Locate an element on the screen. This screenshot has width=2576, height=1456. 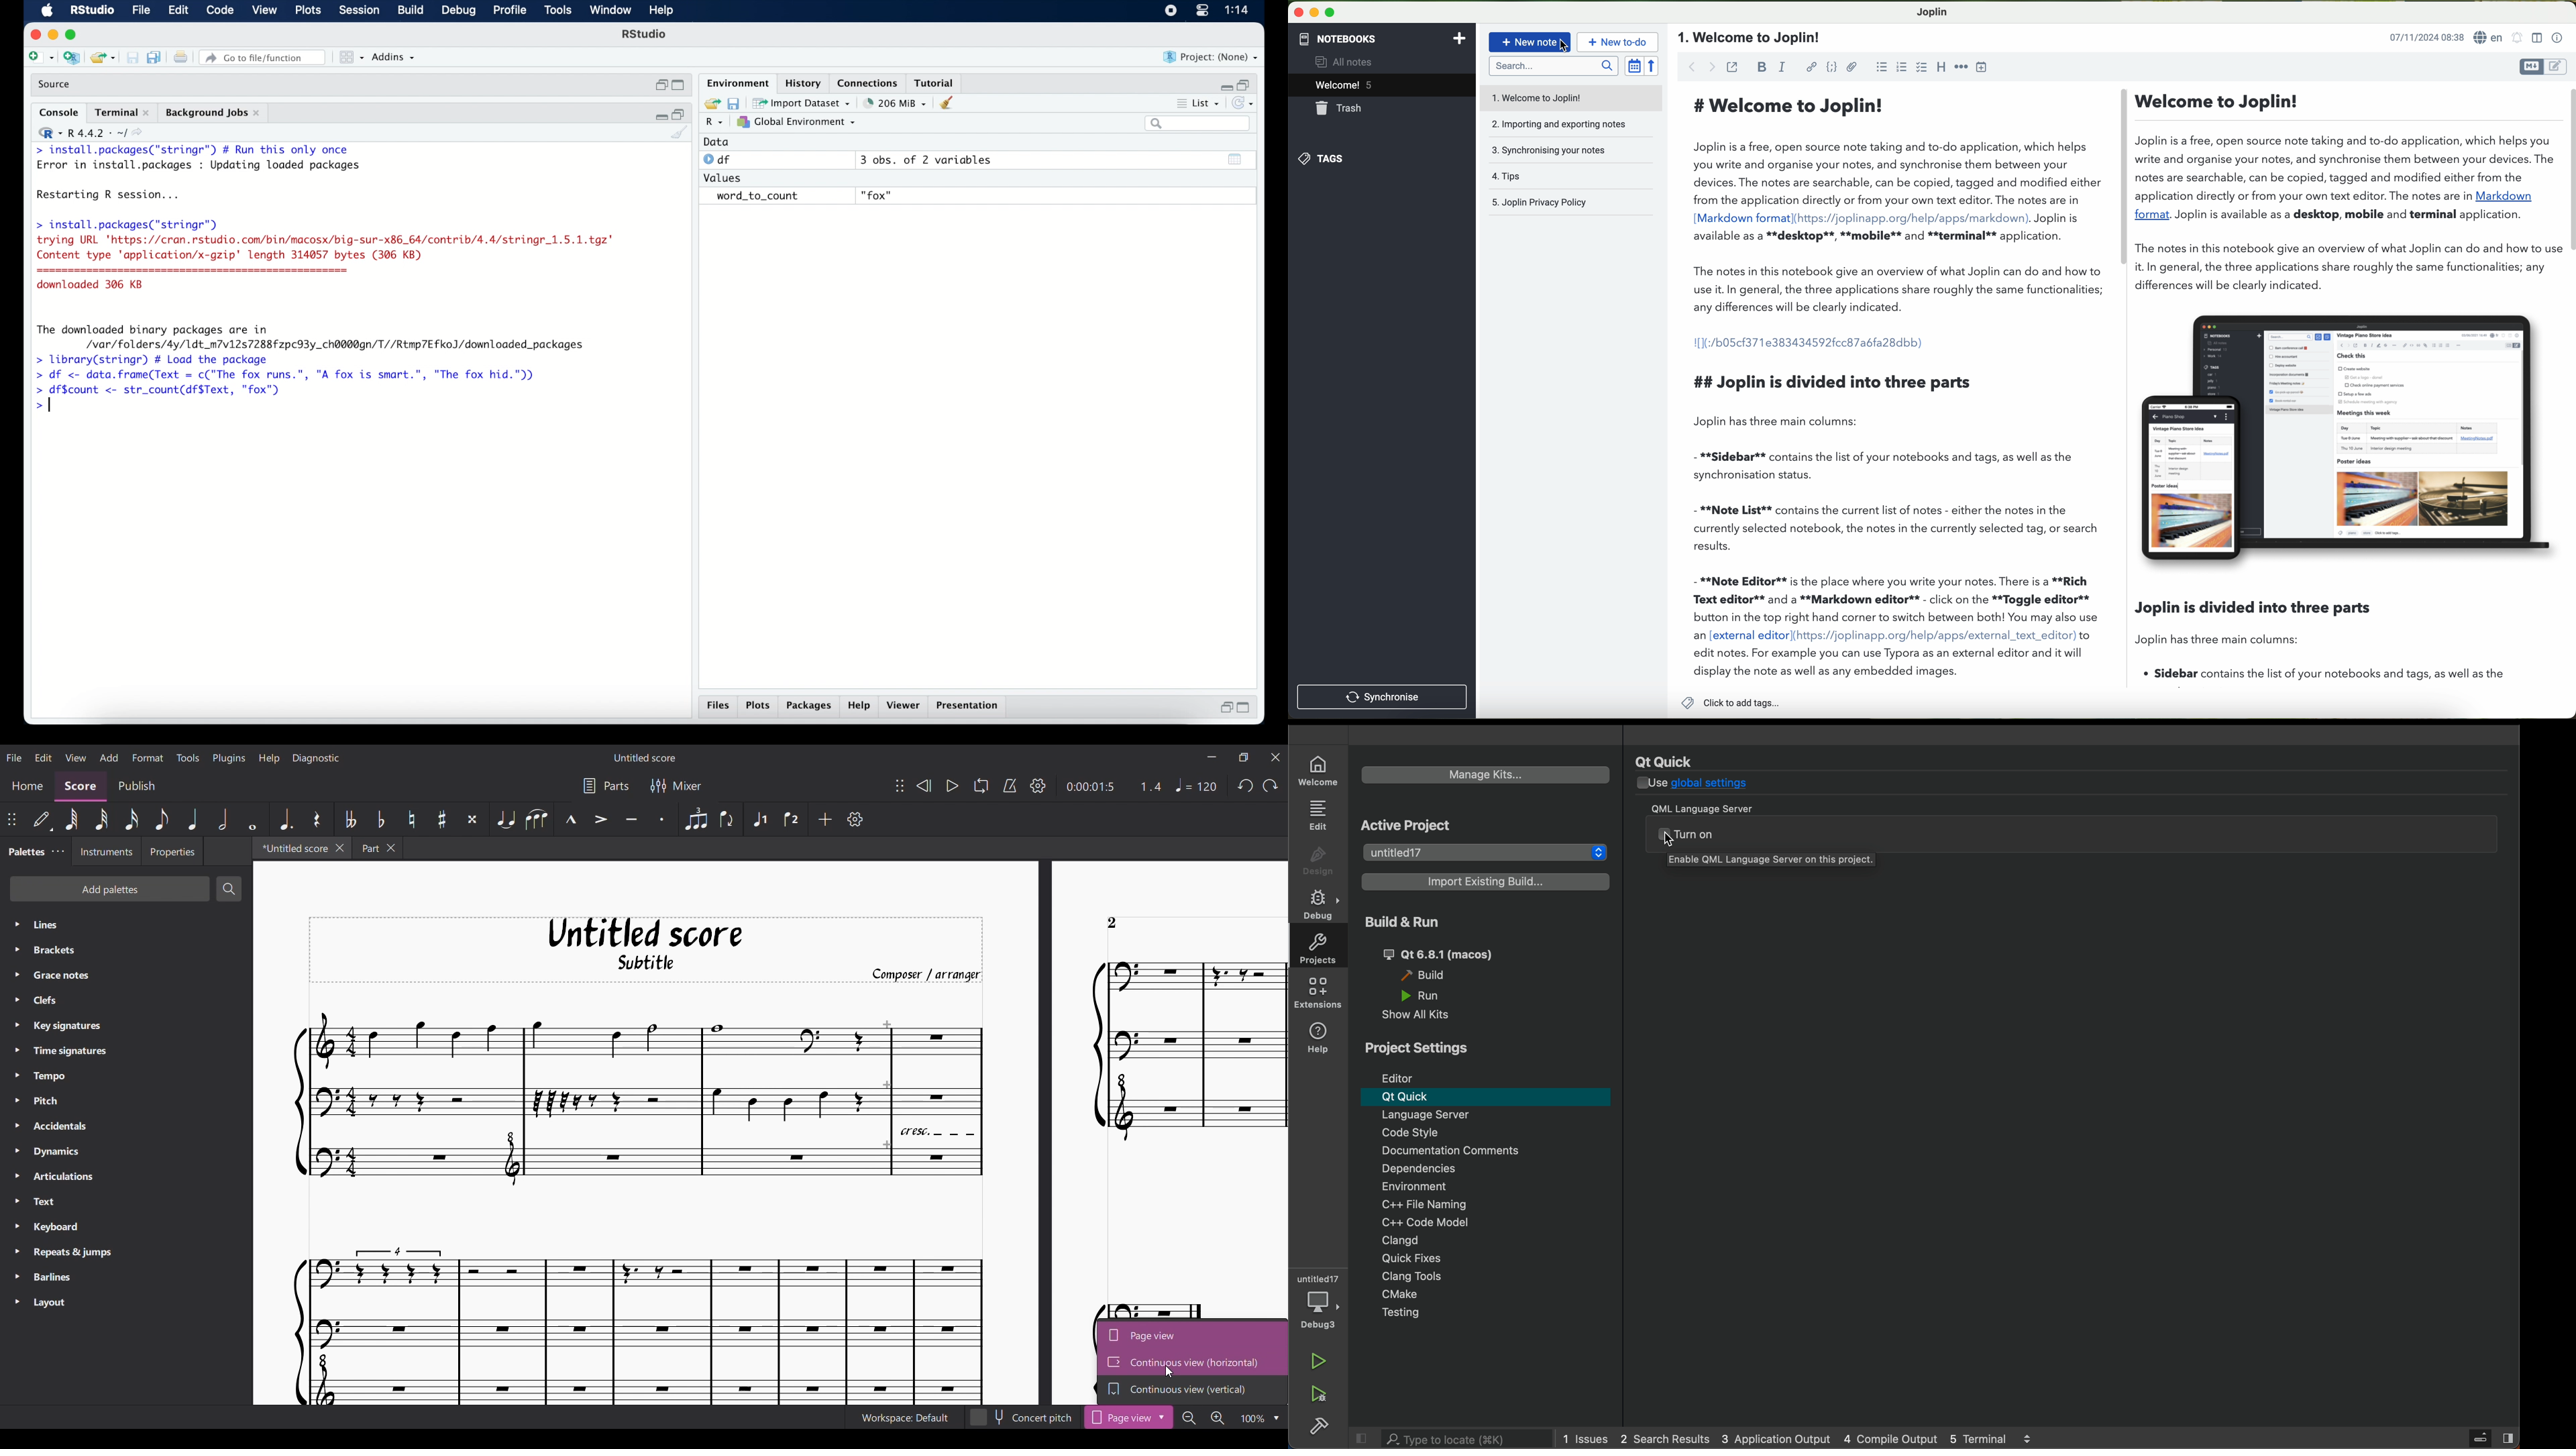
note properties is located at coordinates (2558, 39).